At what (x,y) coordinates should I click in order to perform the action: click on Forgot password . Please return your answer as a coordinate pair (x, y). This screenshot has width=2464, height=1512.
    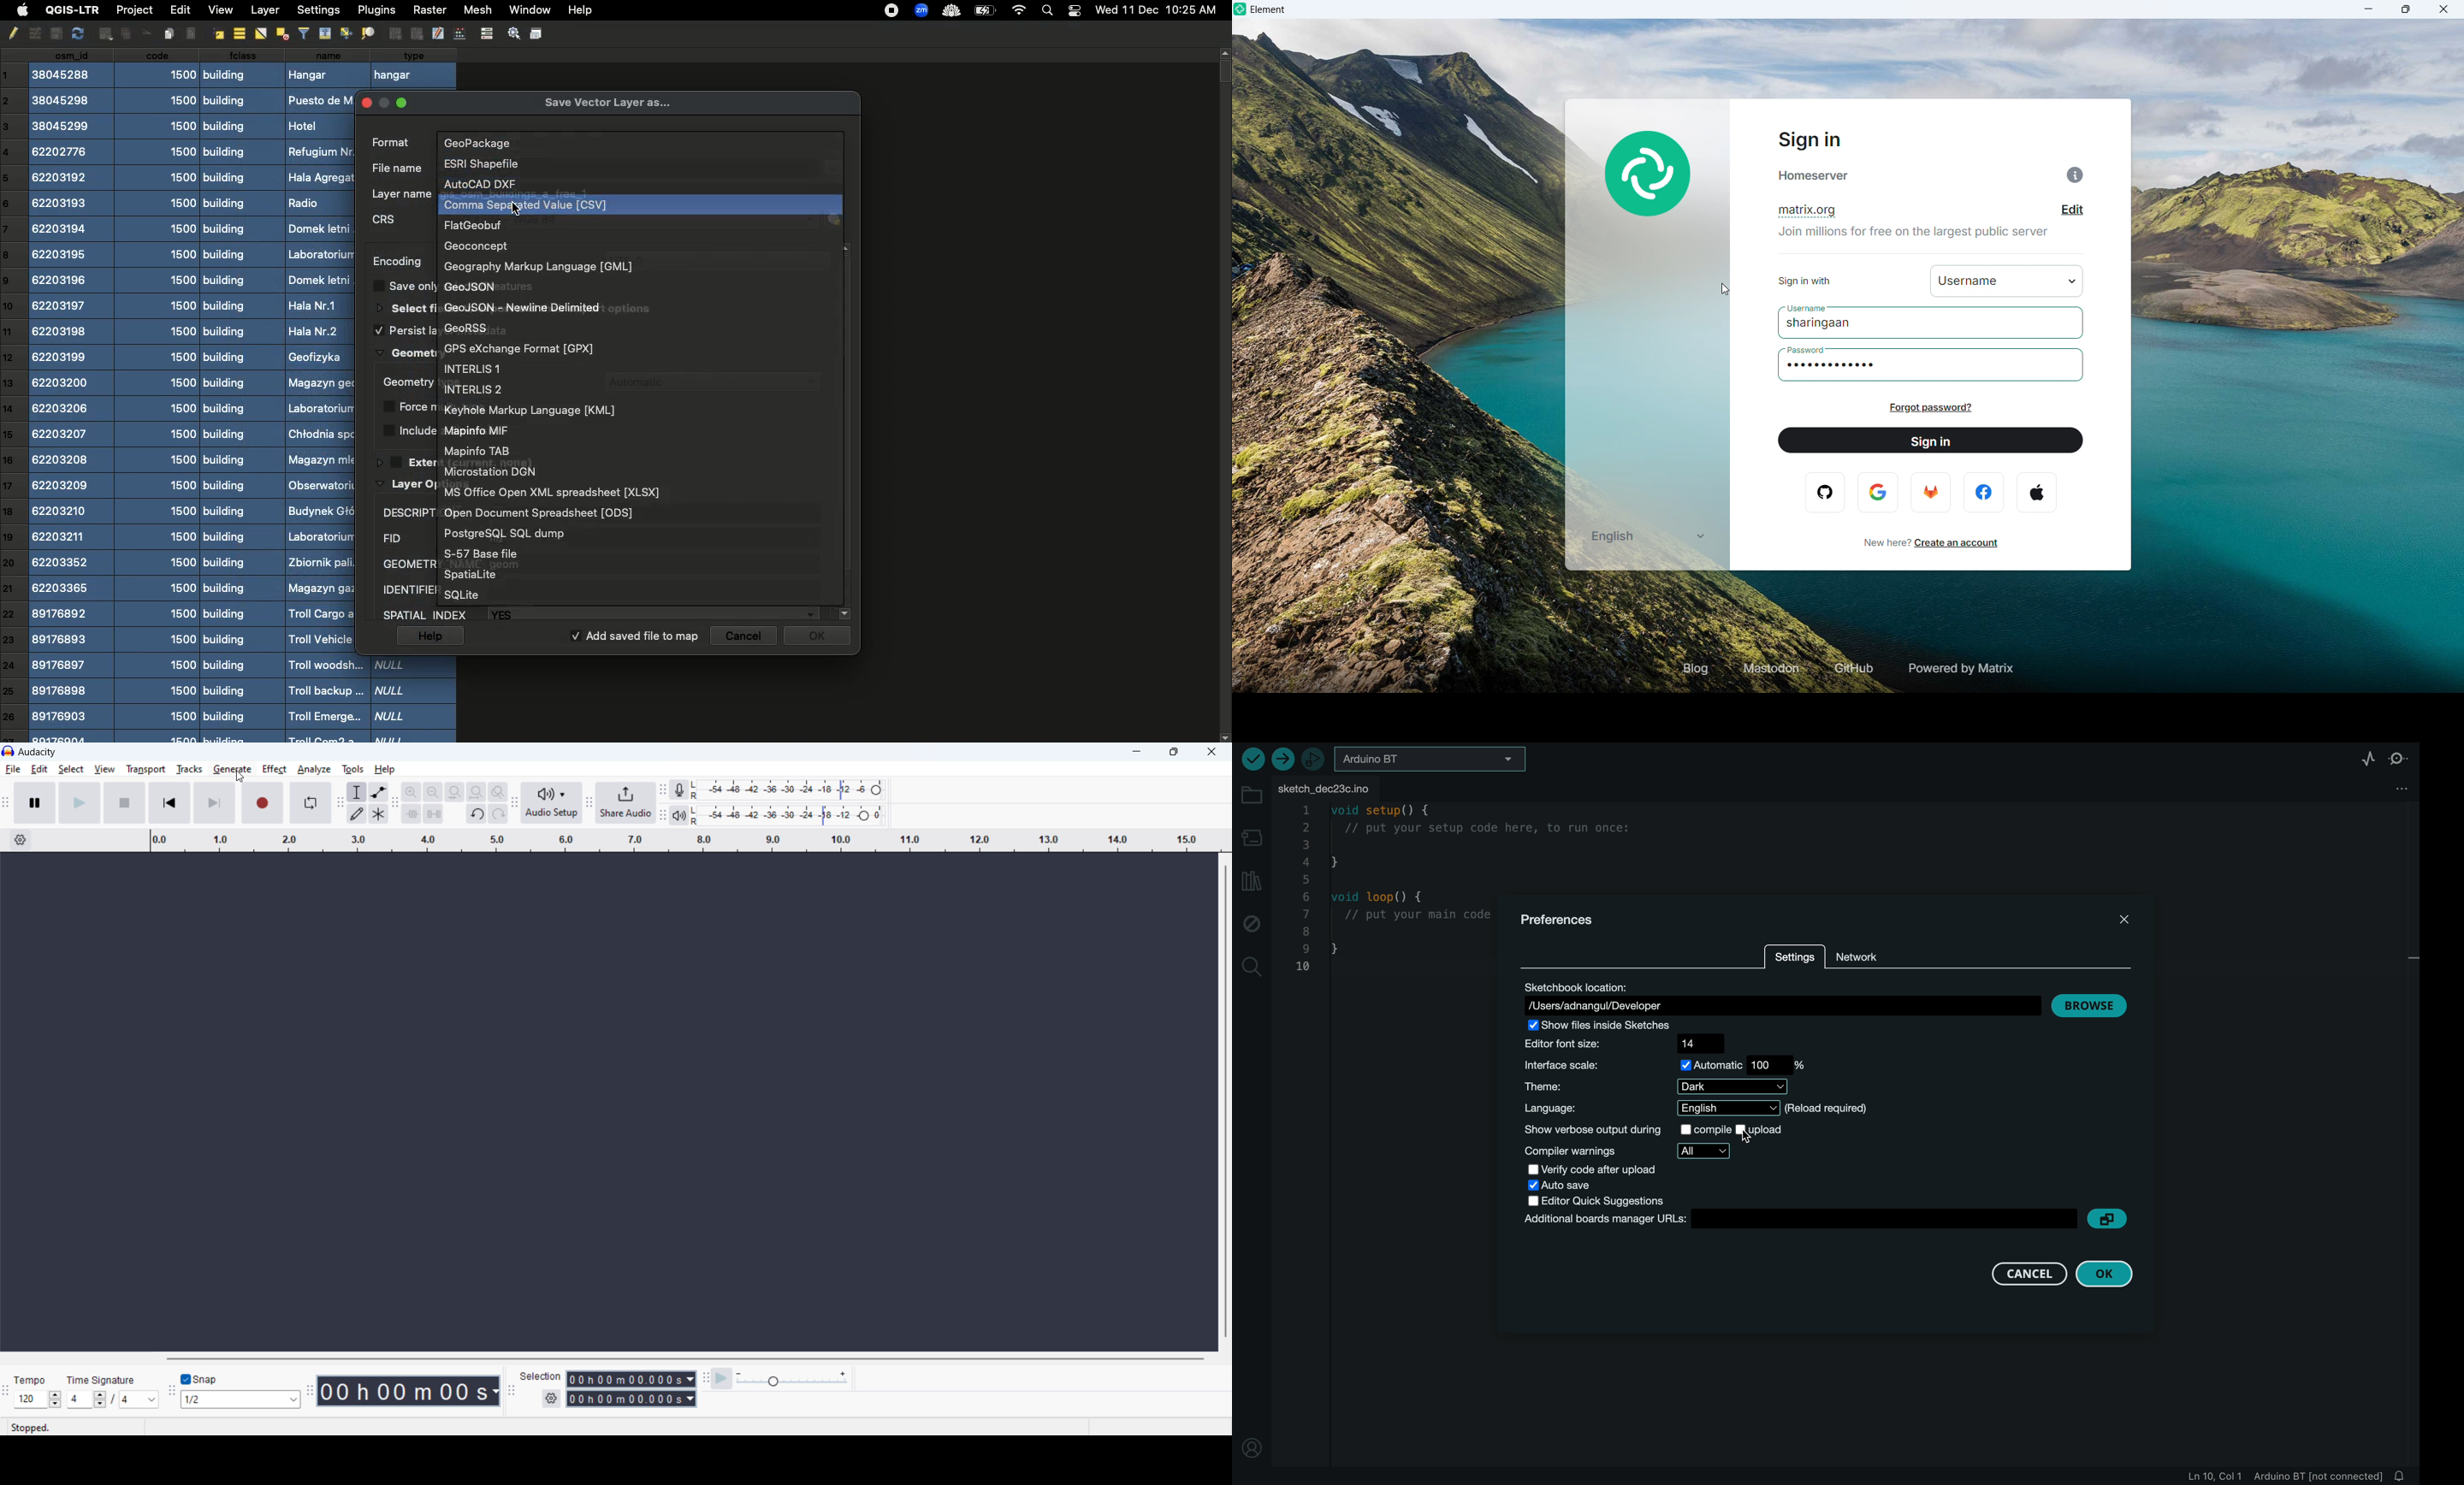
    Looking at the image, I should click on (1930, 408).